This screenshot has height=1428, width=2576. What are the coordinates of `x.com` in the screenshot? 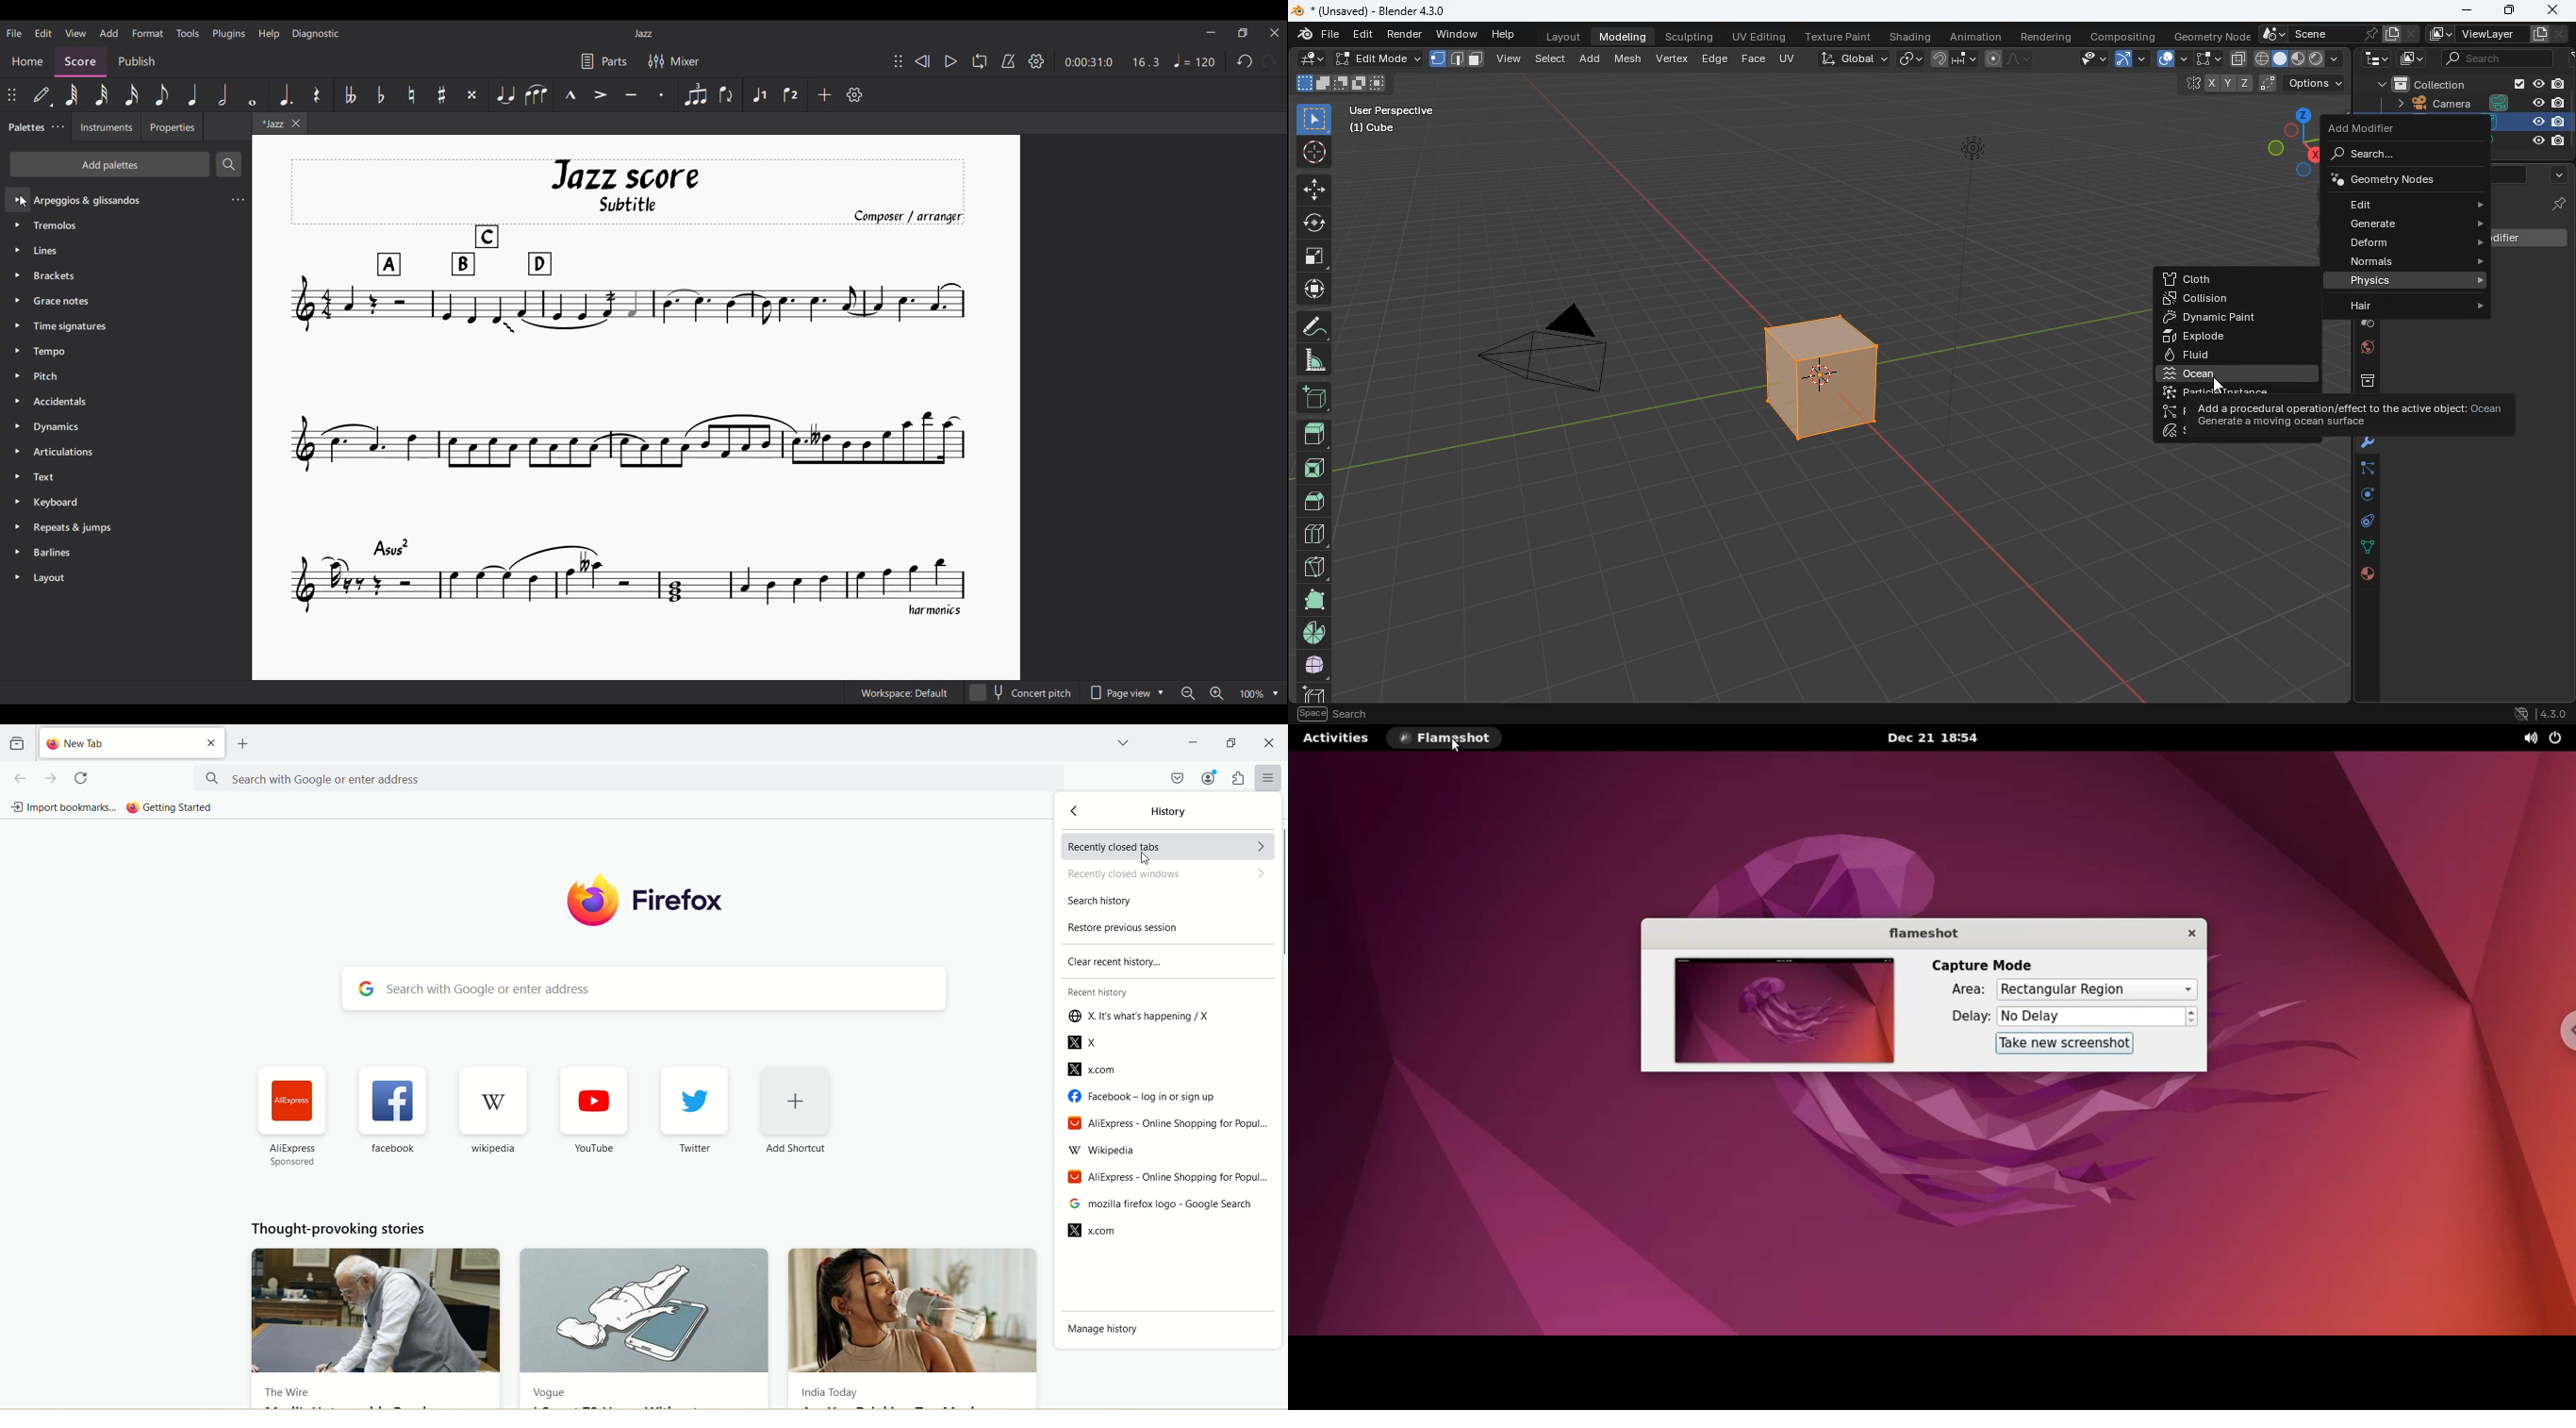 It's located at (1168, 1232).